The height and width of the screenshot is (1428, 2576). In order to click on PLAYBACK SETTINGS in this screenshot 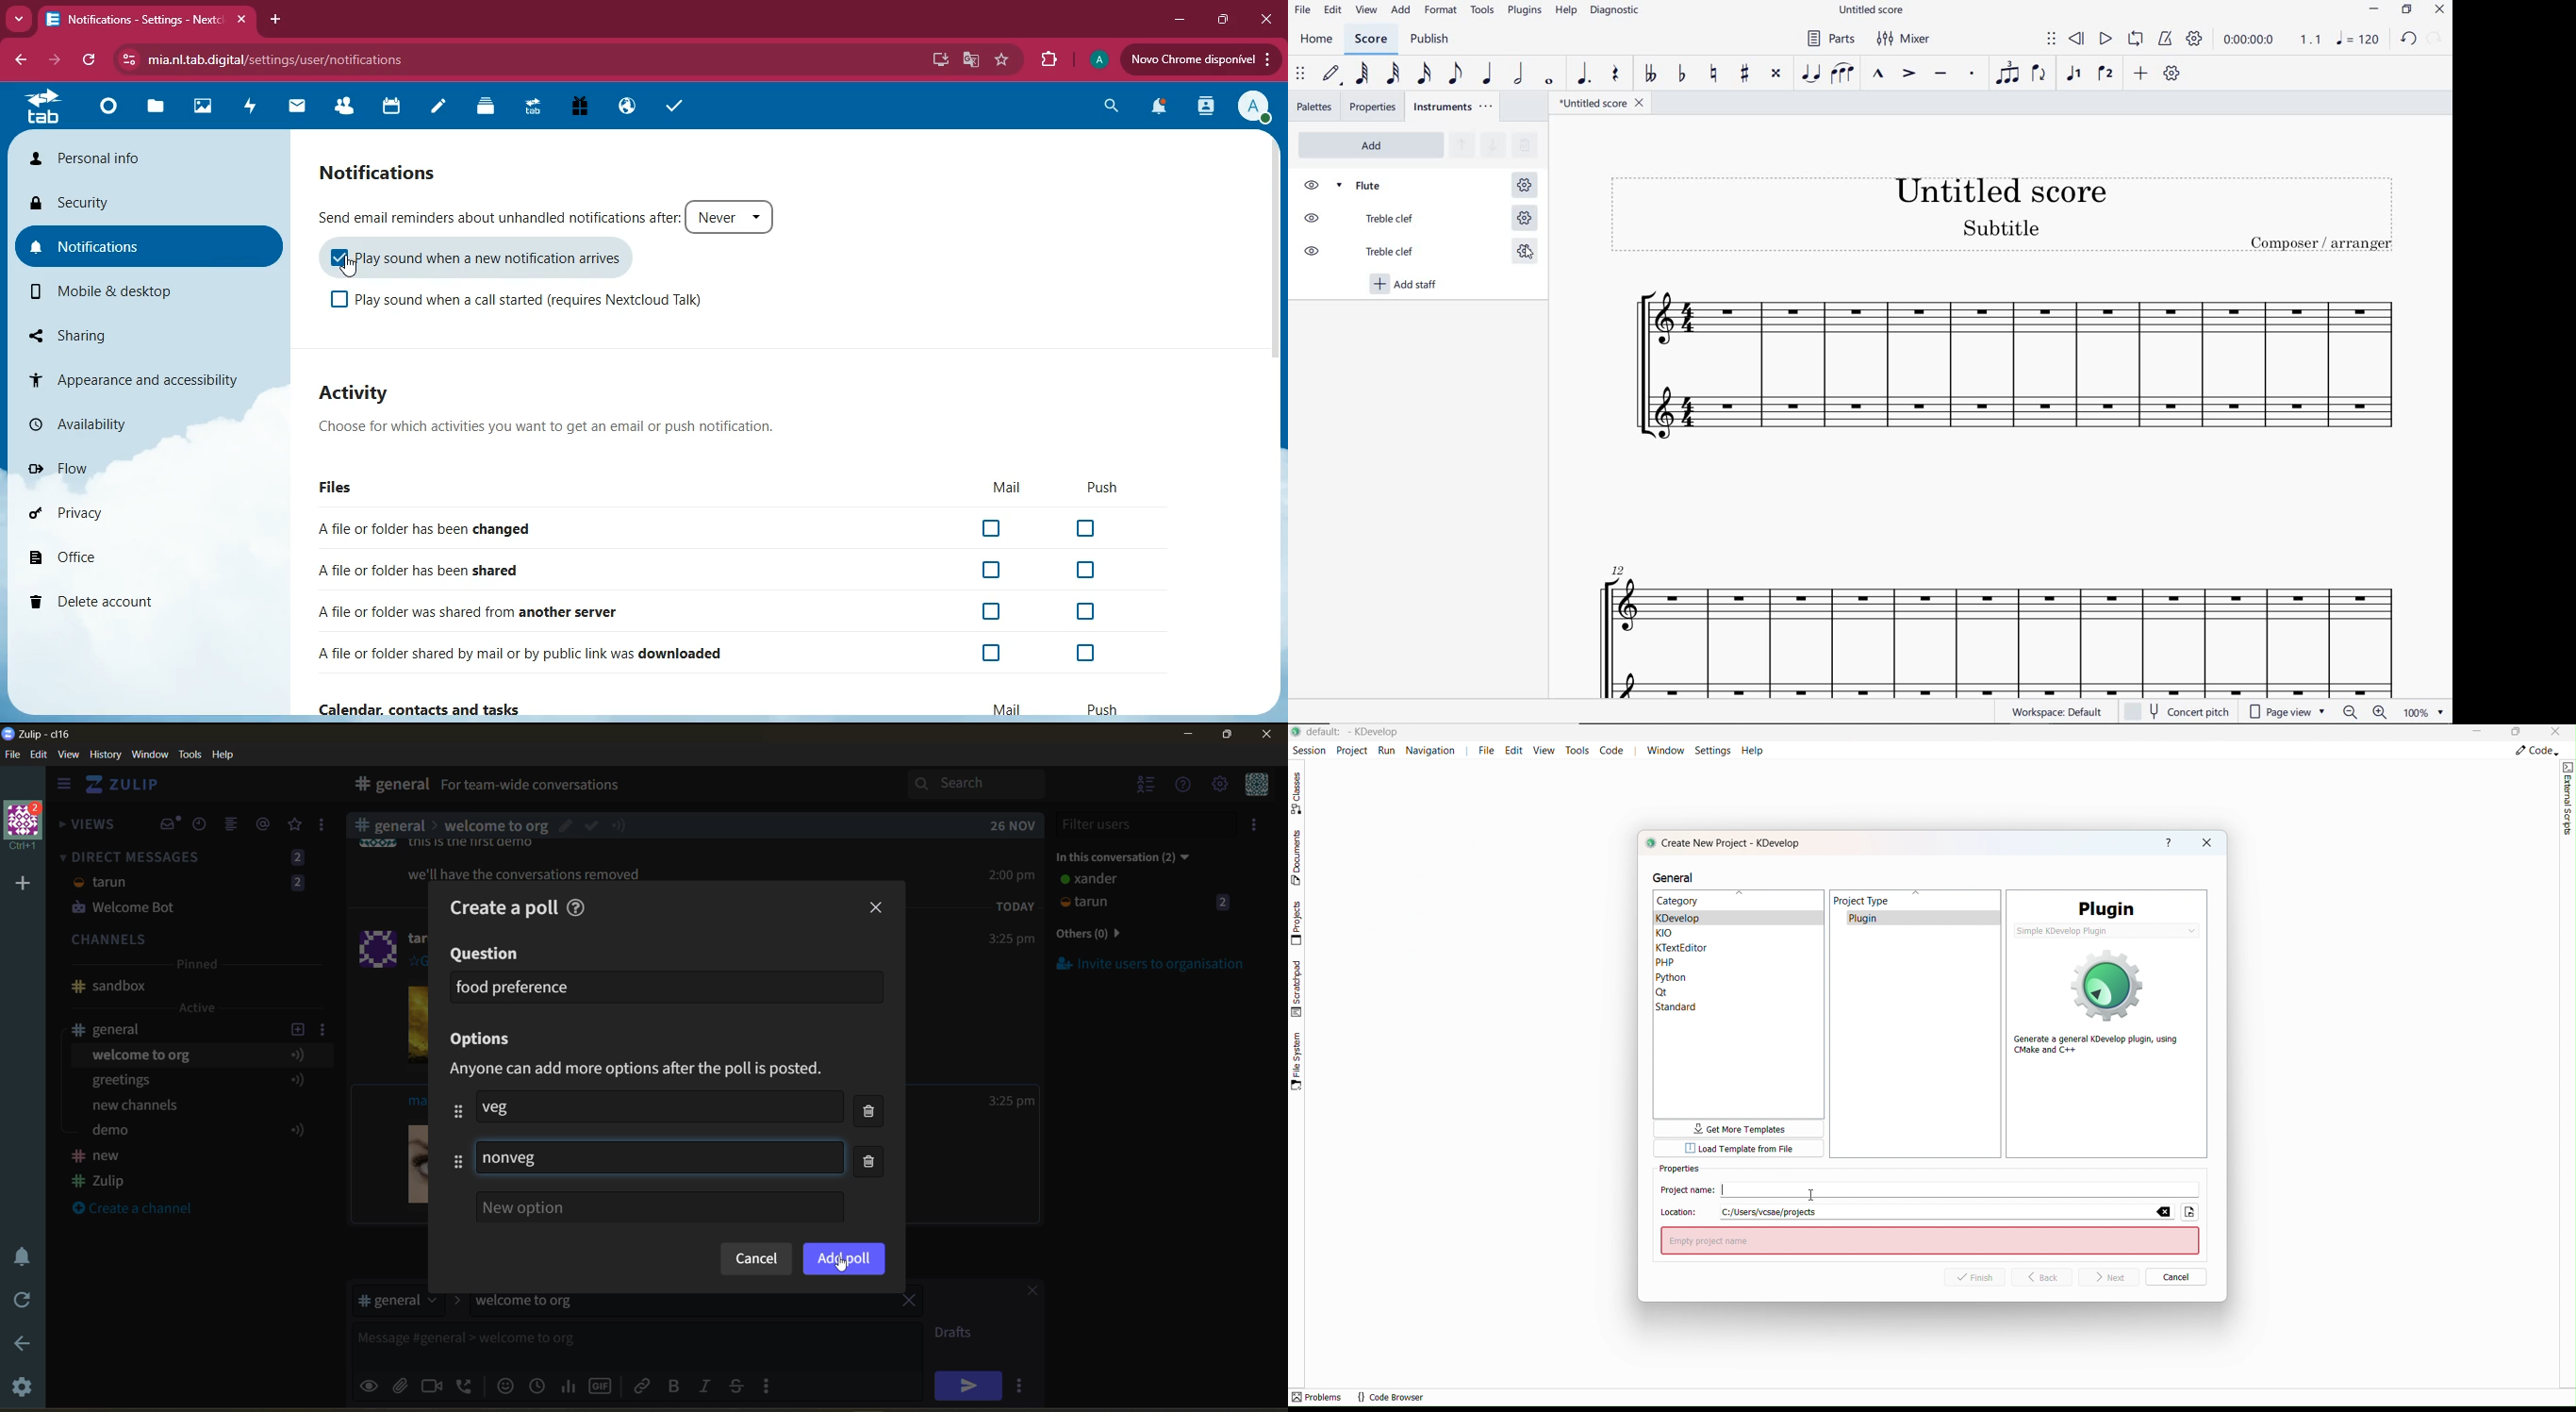, I will do `click(2195, 40)`.